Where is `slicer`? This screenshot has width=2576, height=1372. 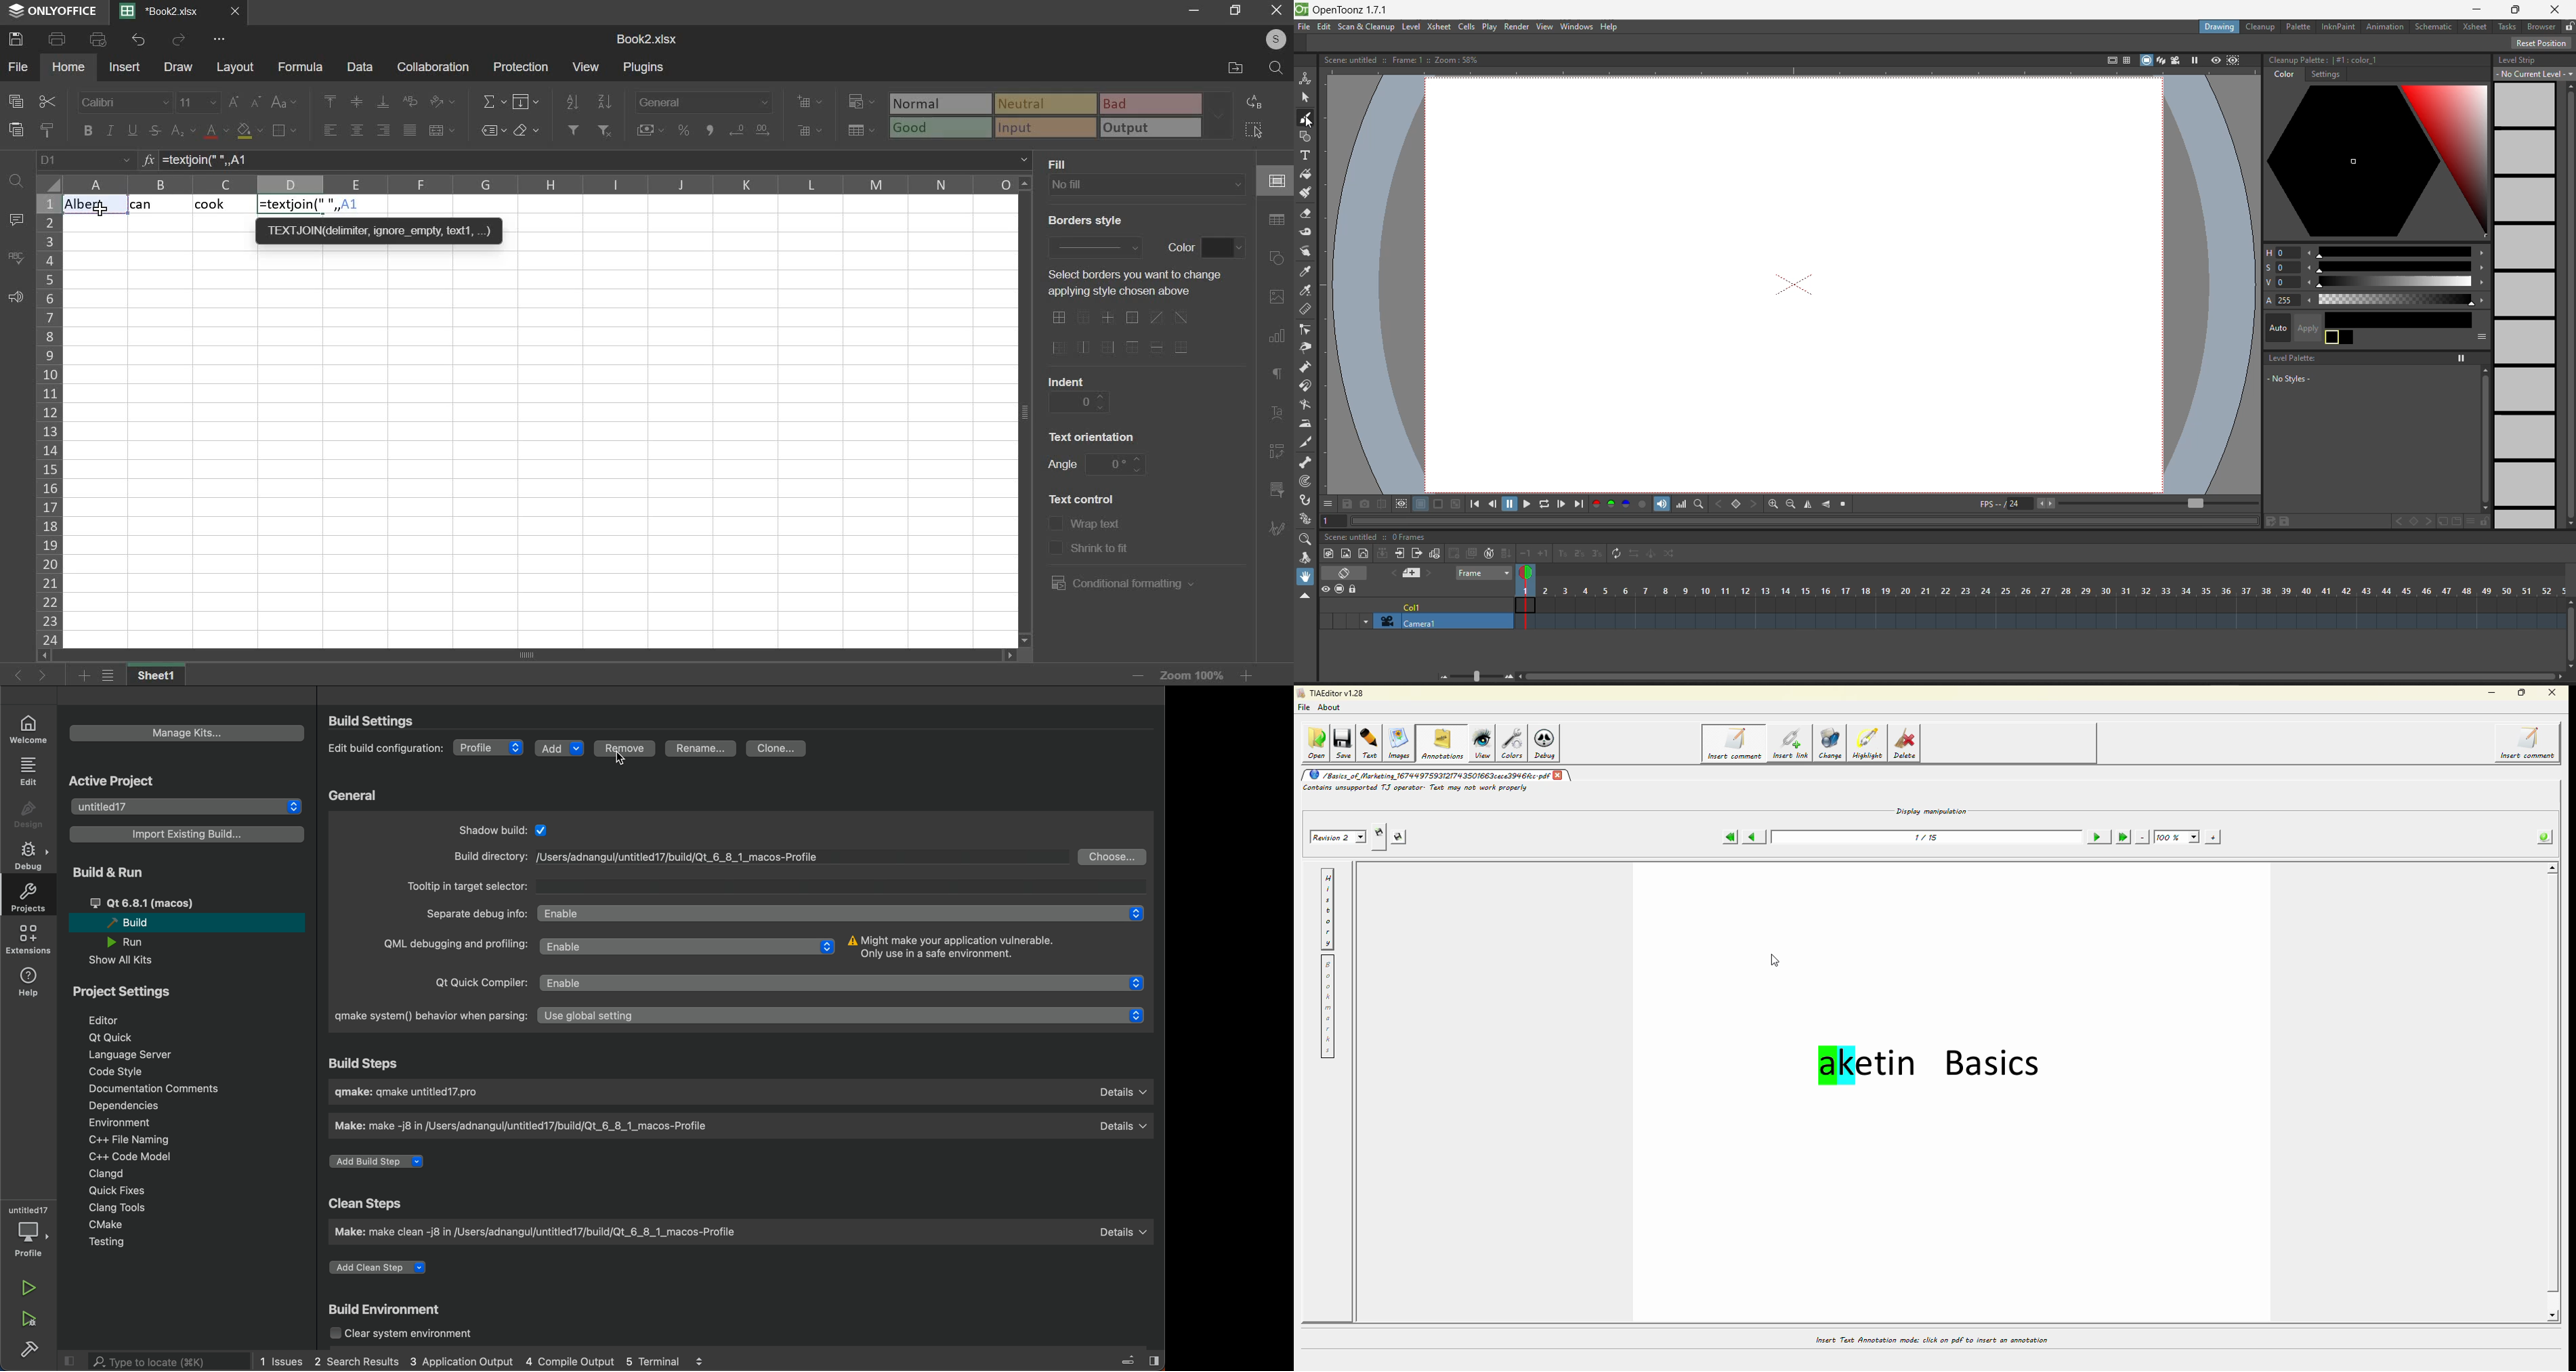 slicer is located at coordinates (1275, 492).